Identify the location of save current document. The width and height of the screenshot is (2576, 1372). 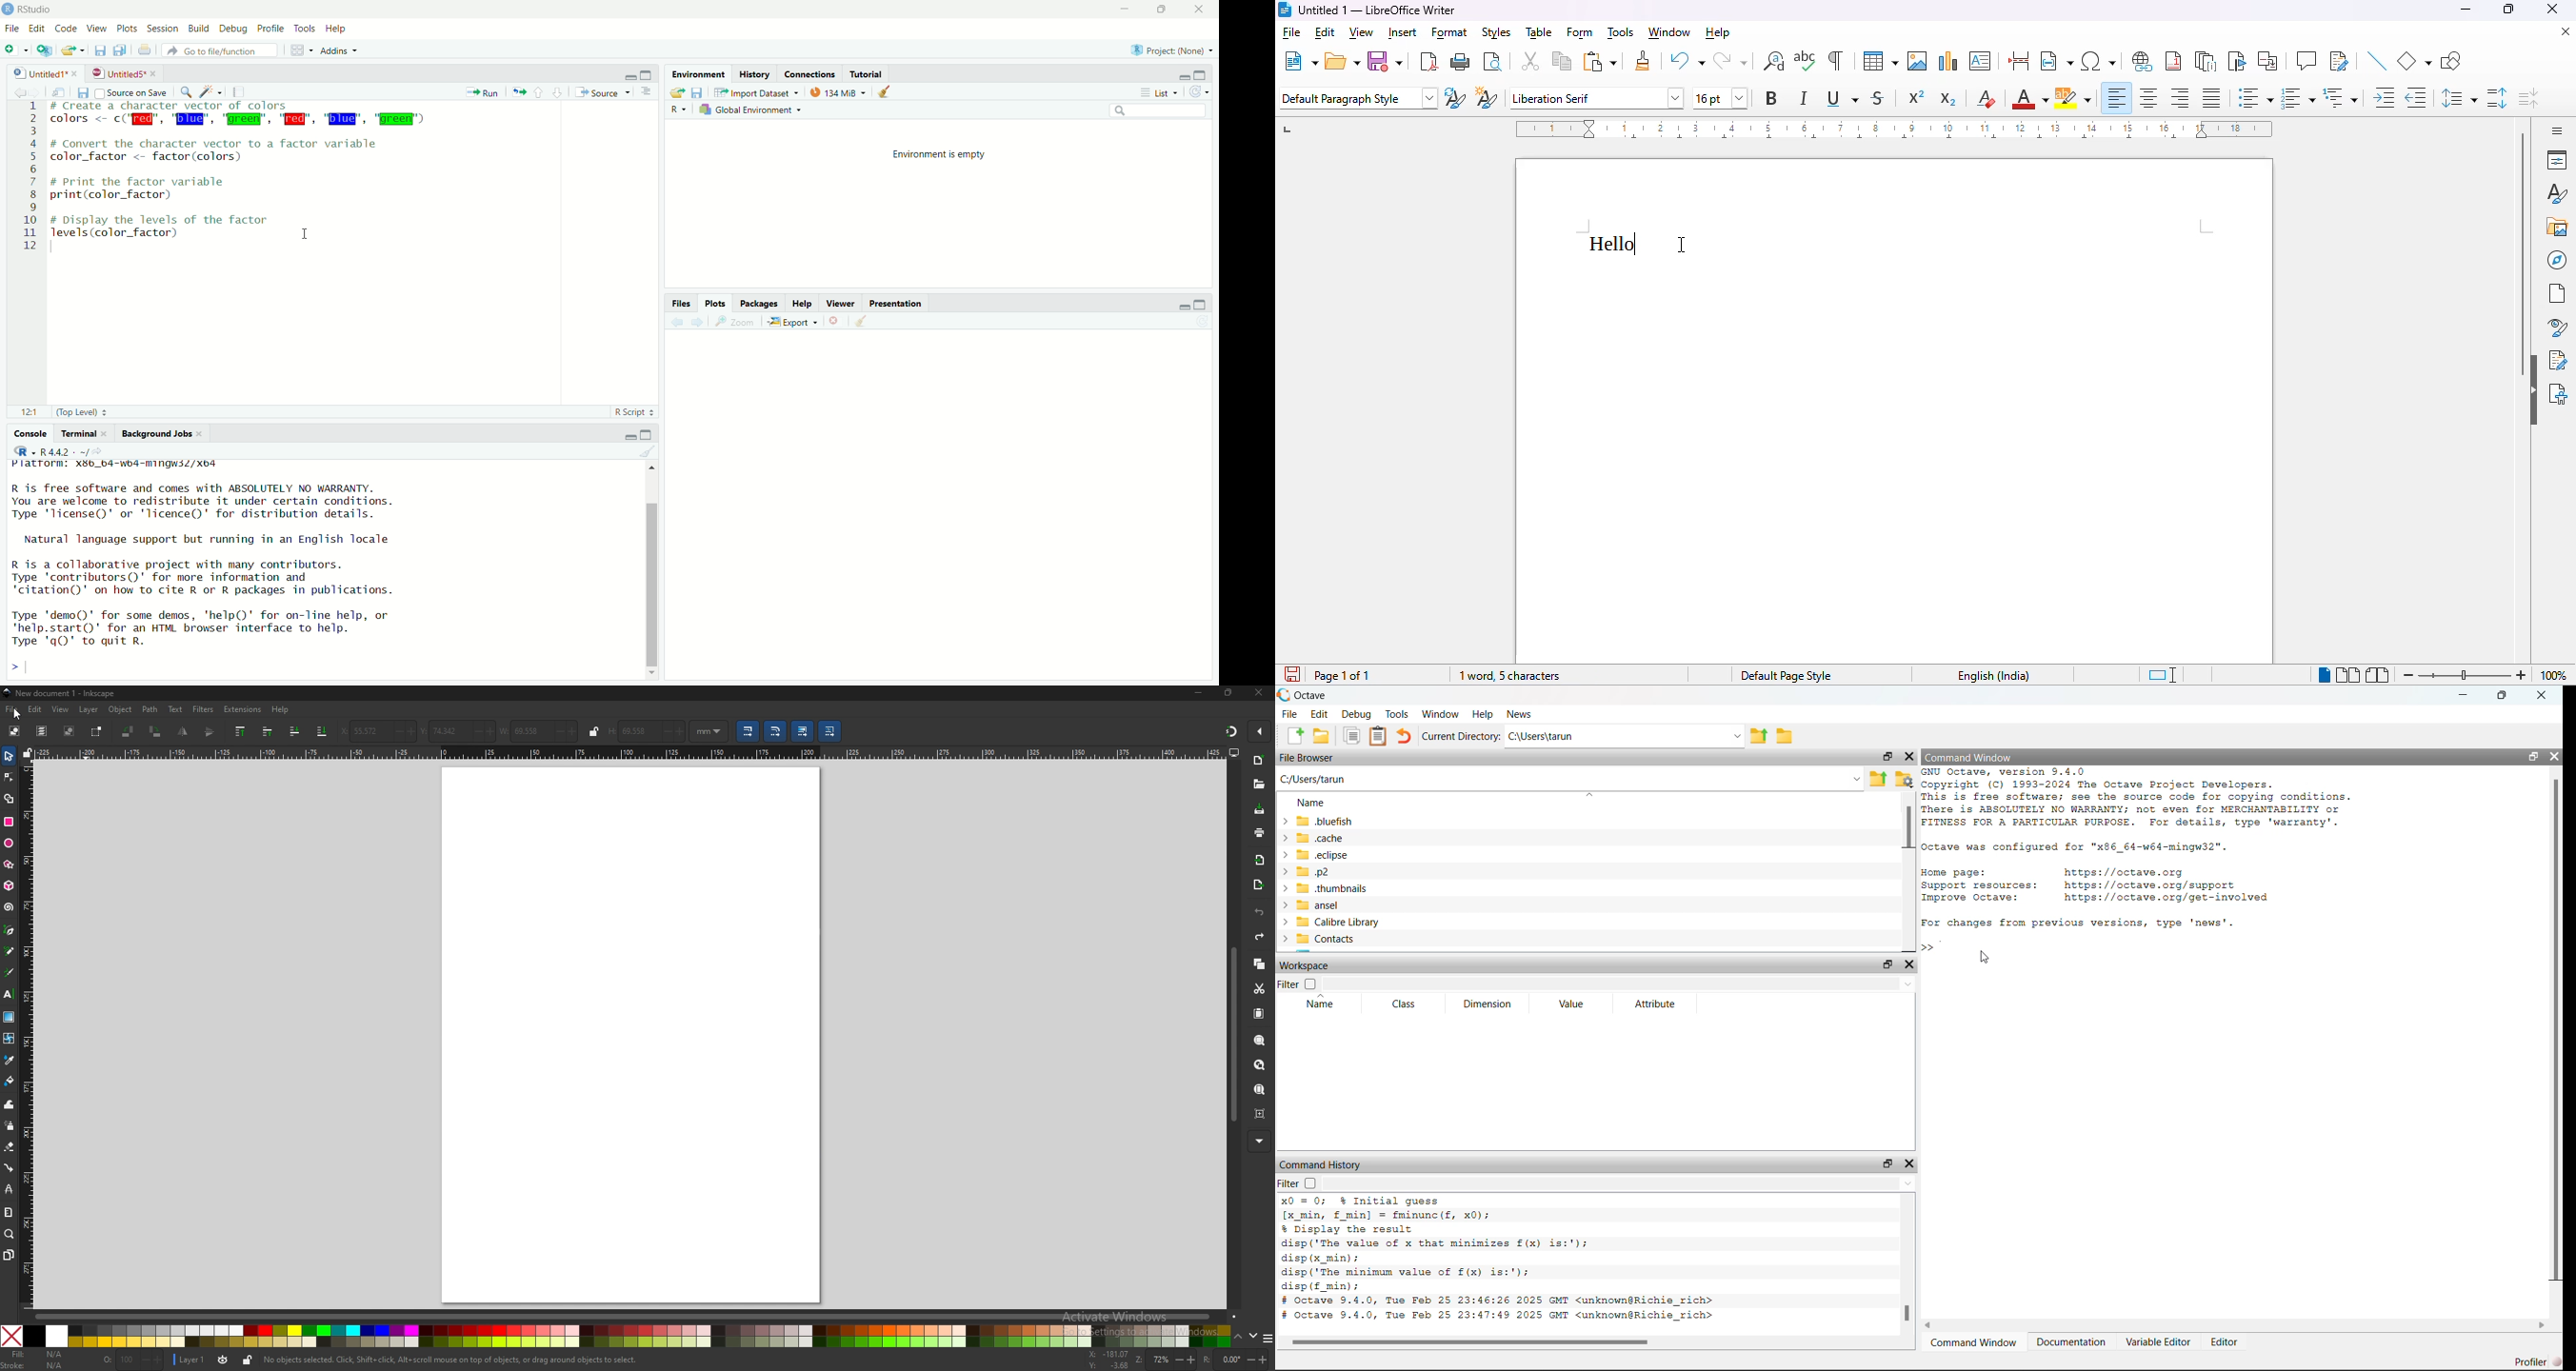
(98, 50).